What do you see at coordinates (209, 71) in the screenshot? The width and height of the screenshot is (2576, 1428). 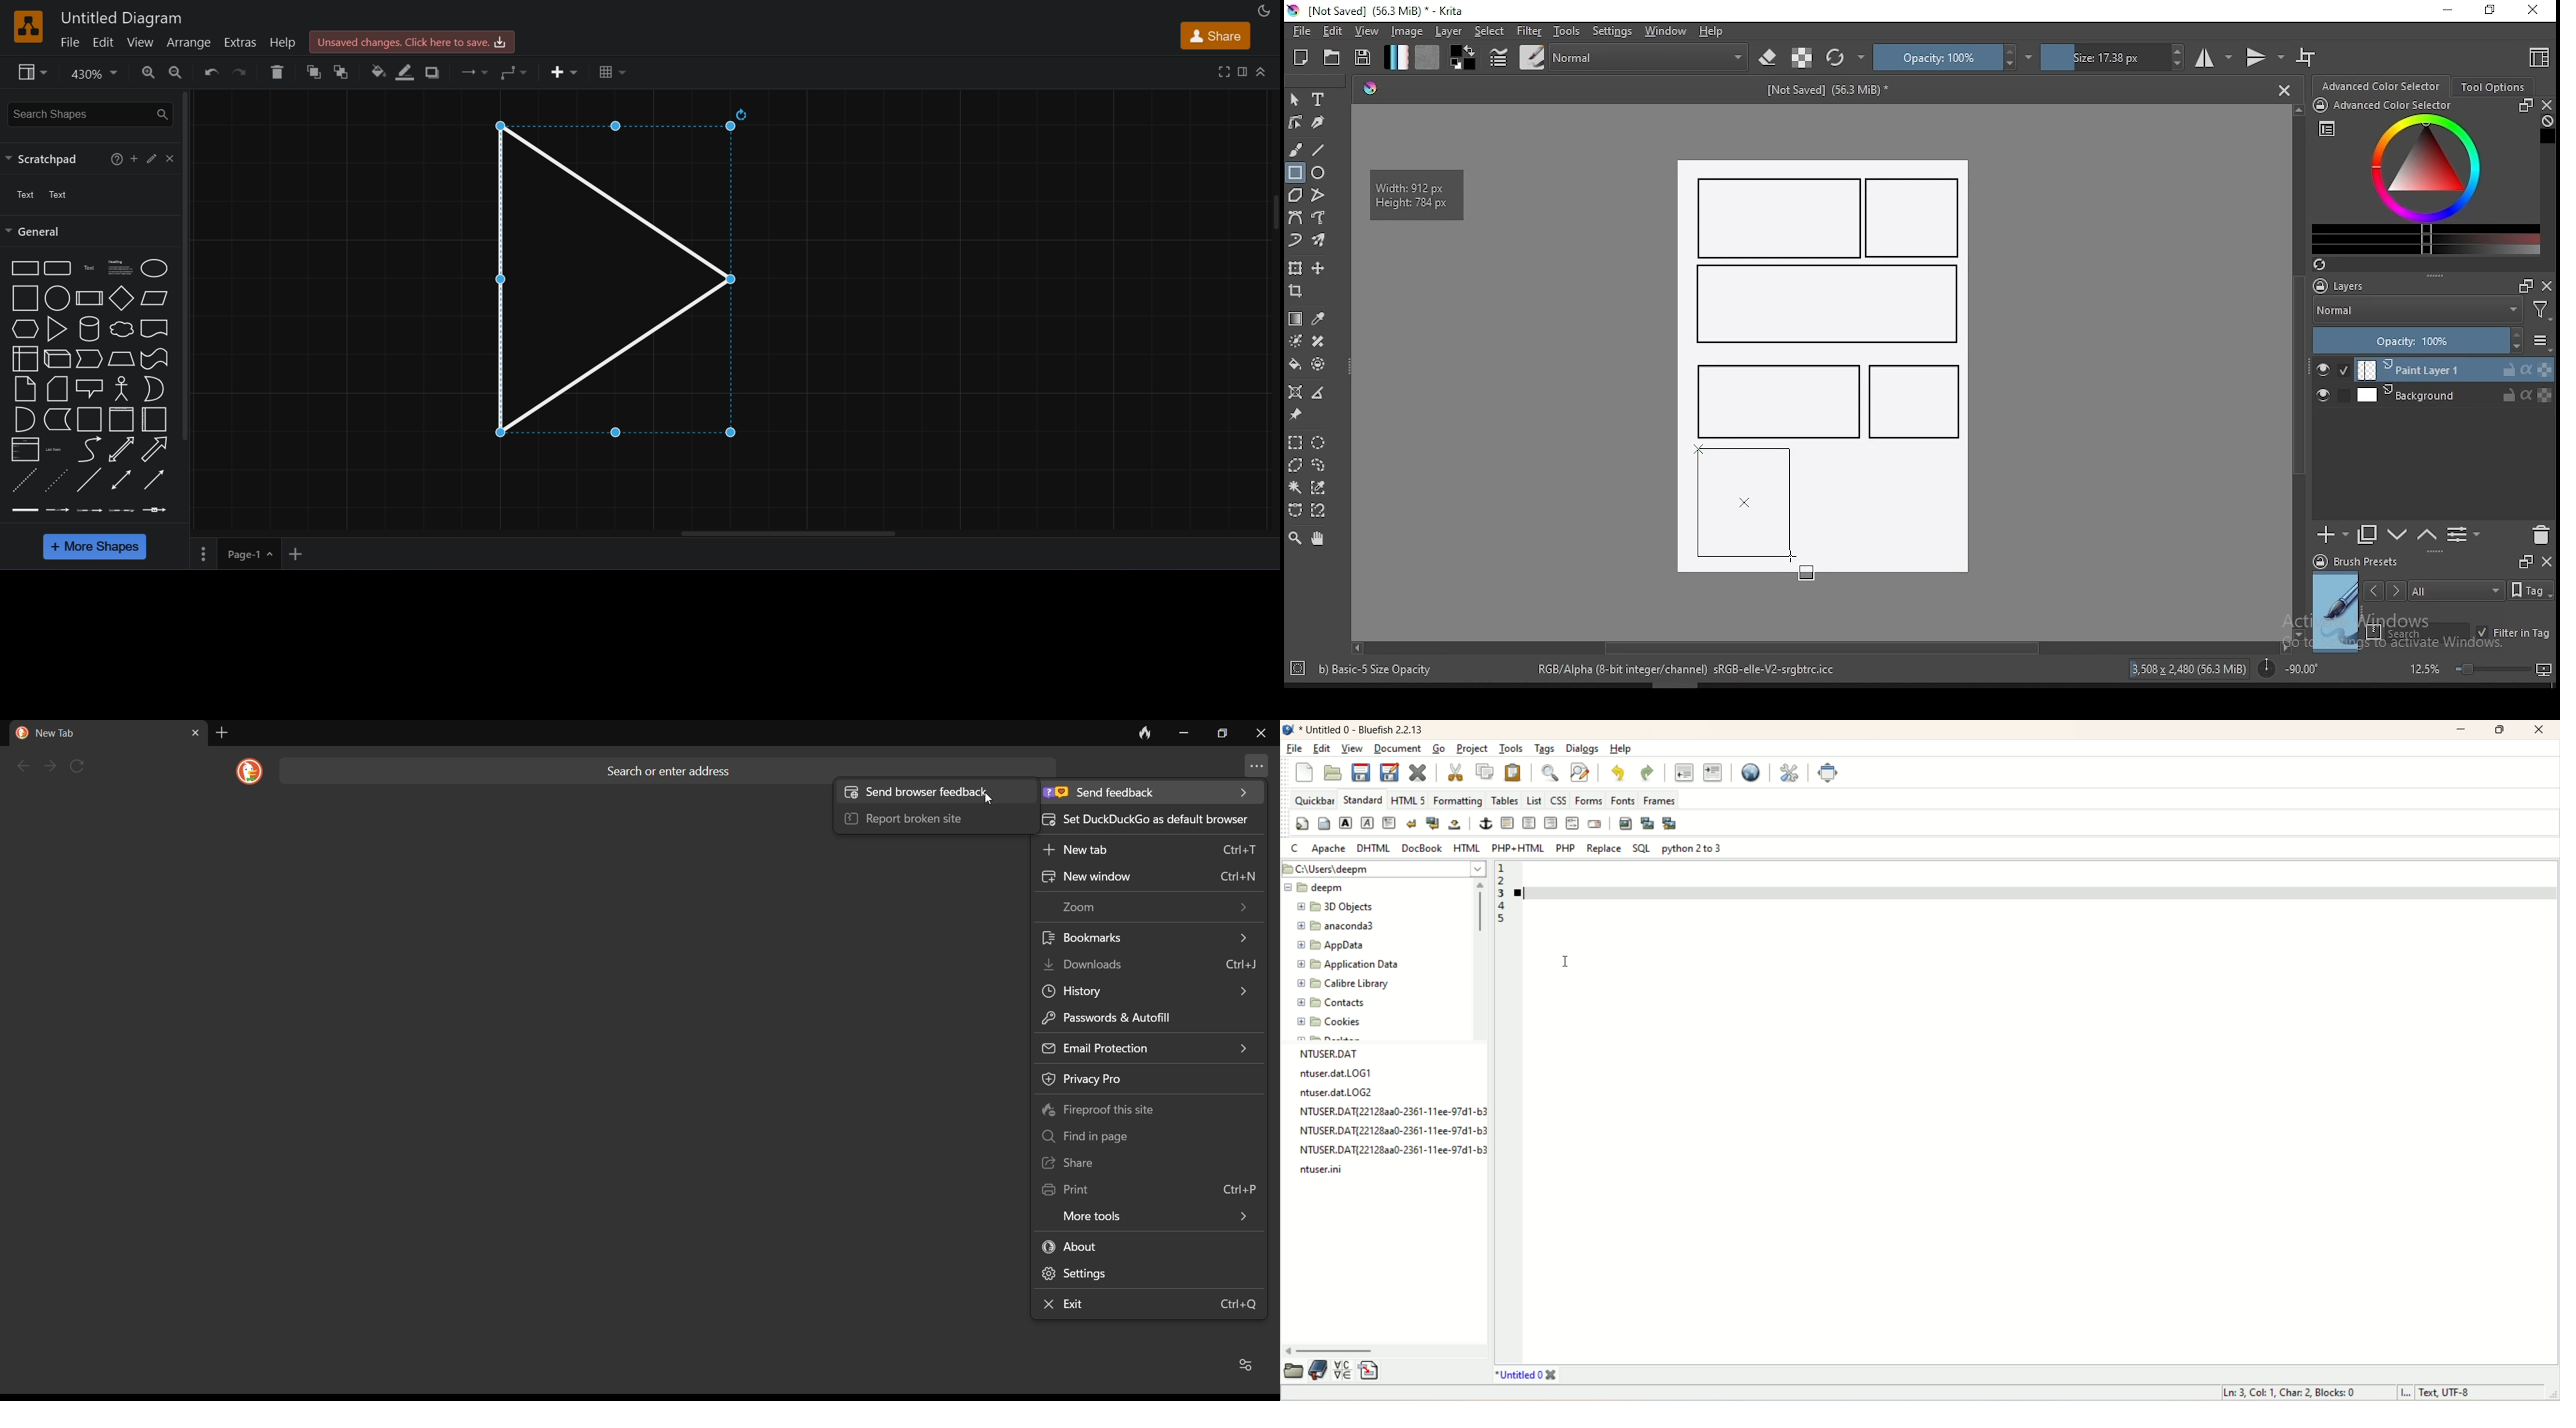 I see `undo` at bounding box center [209, 71].